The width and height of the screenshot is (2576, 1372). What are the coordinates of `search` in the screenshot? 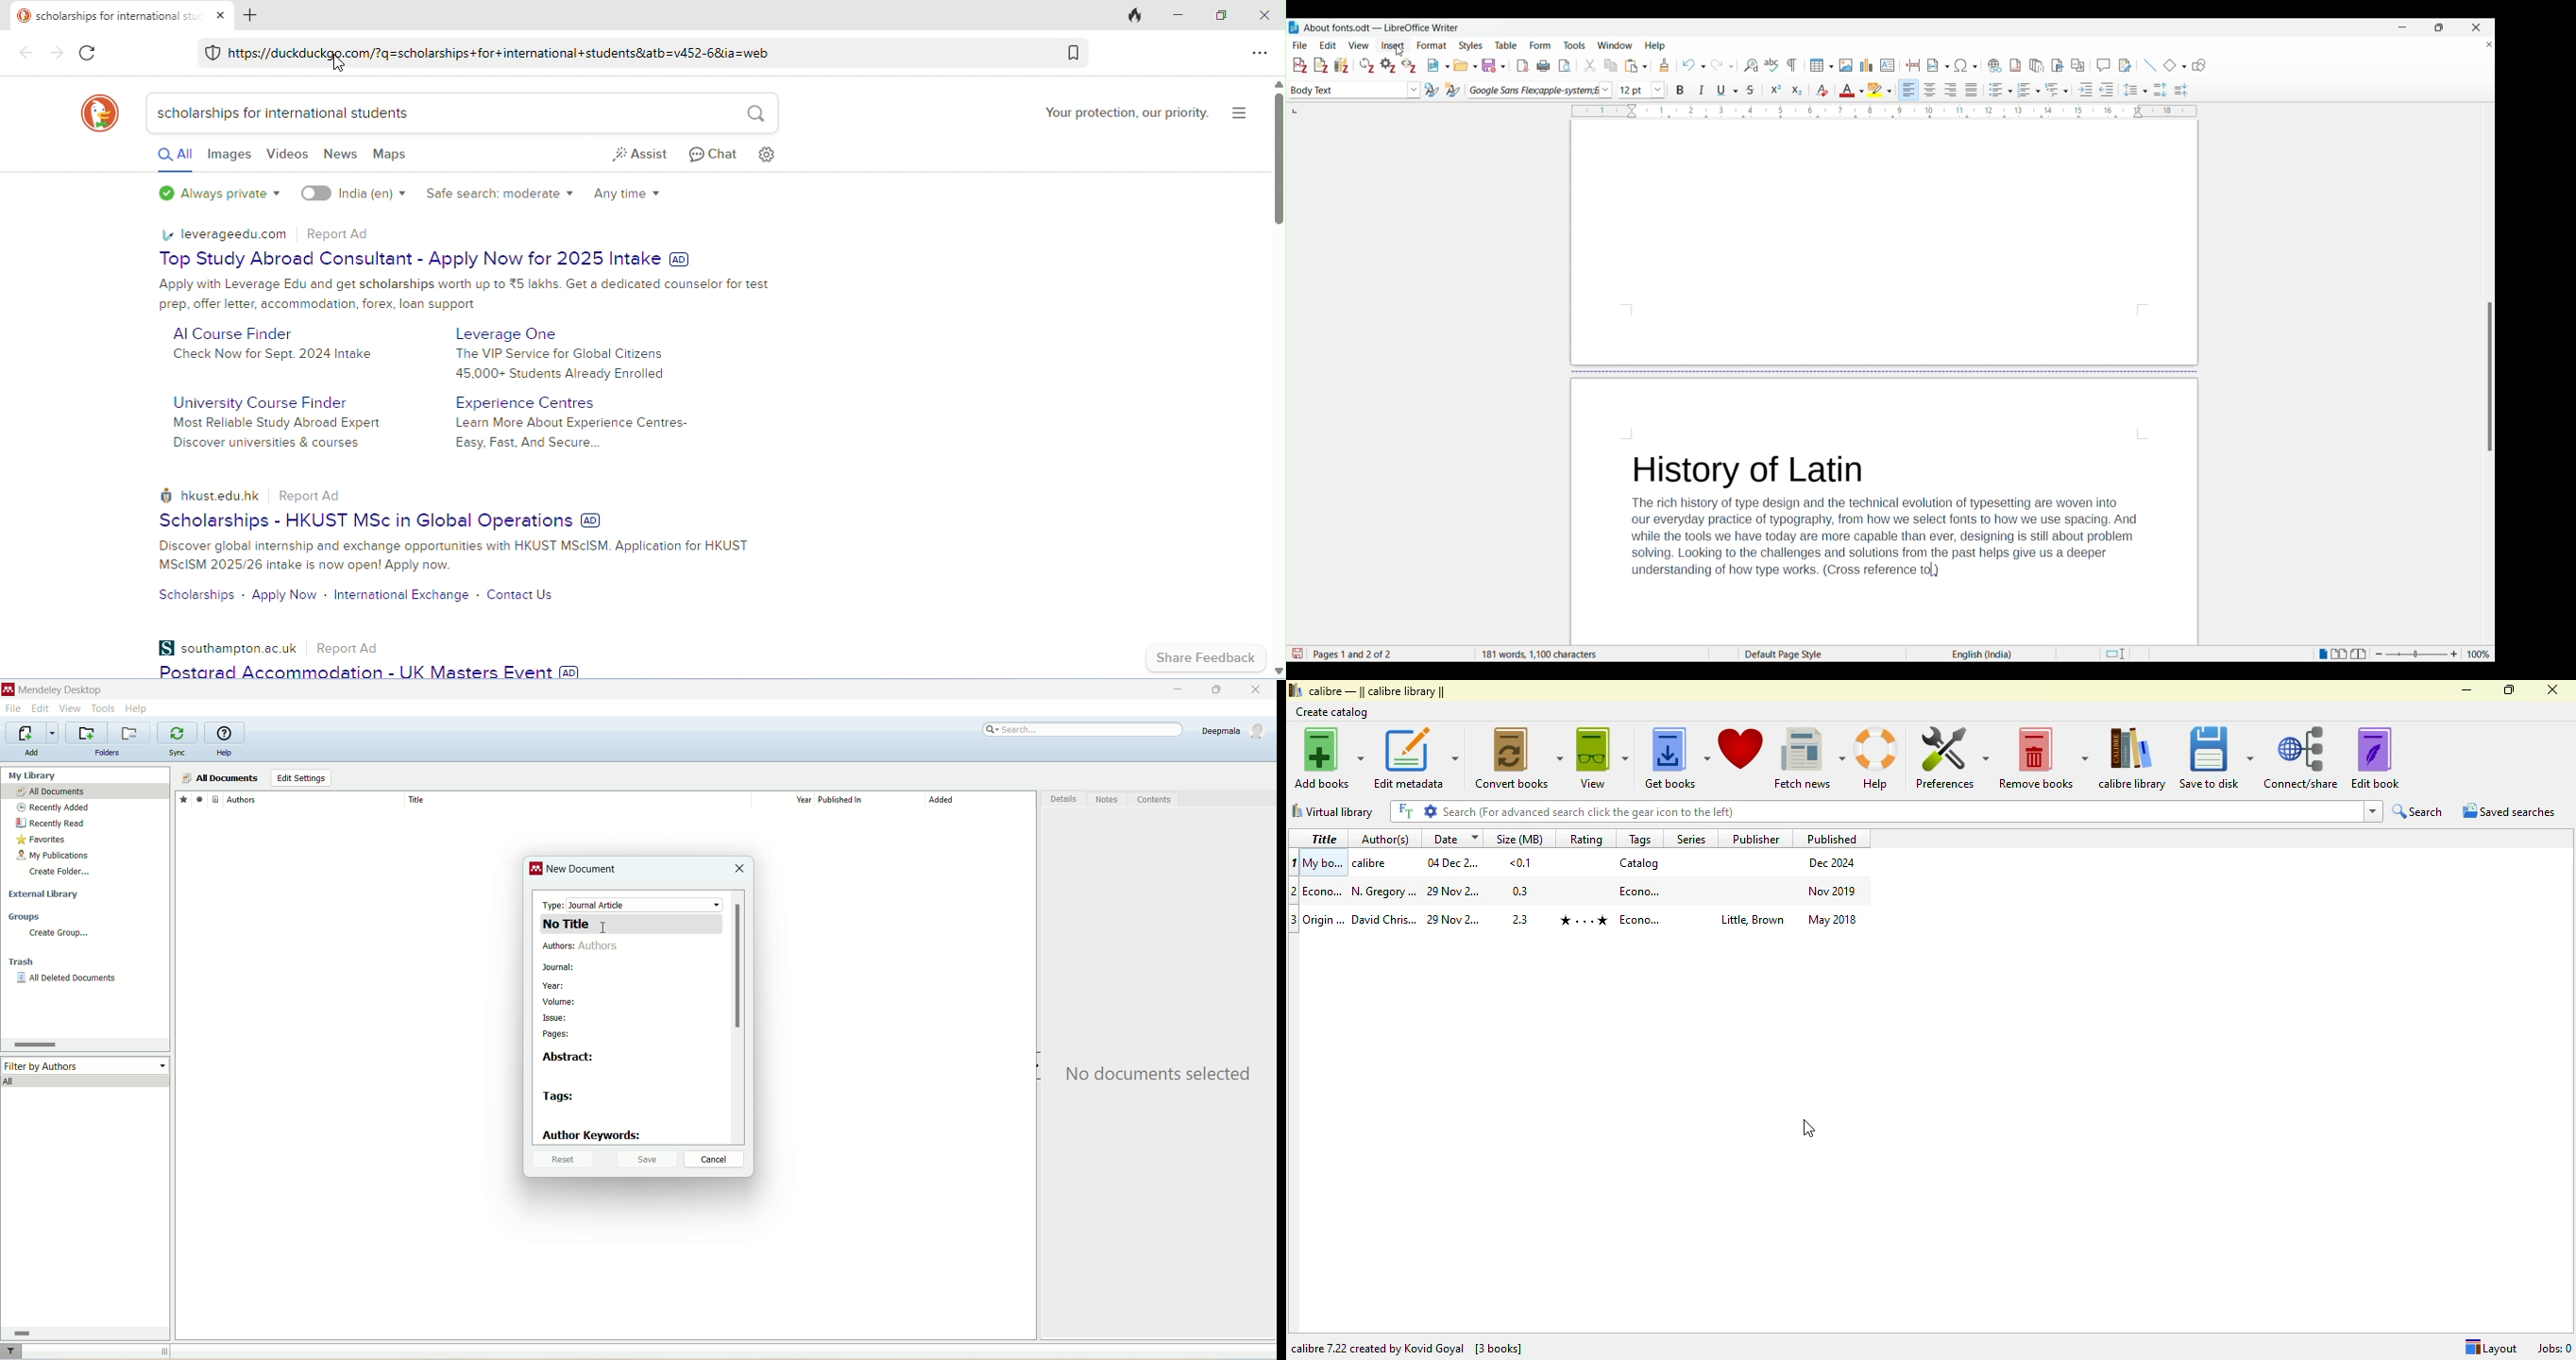 It's located at (1084, 730).